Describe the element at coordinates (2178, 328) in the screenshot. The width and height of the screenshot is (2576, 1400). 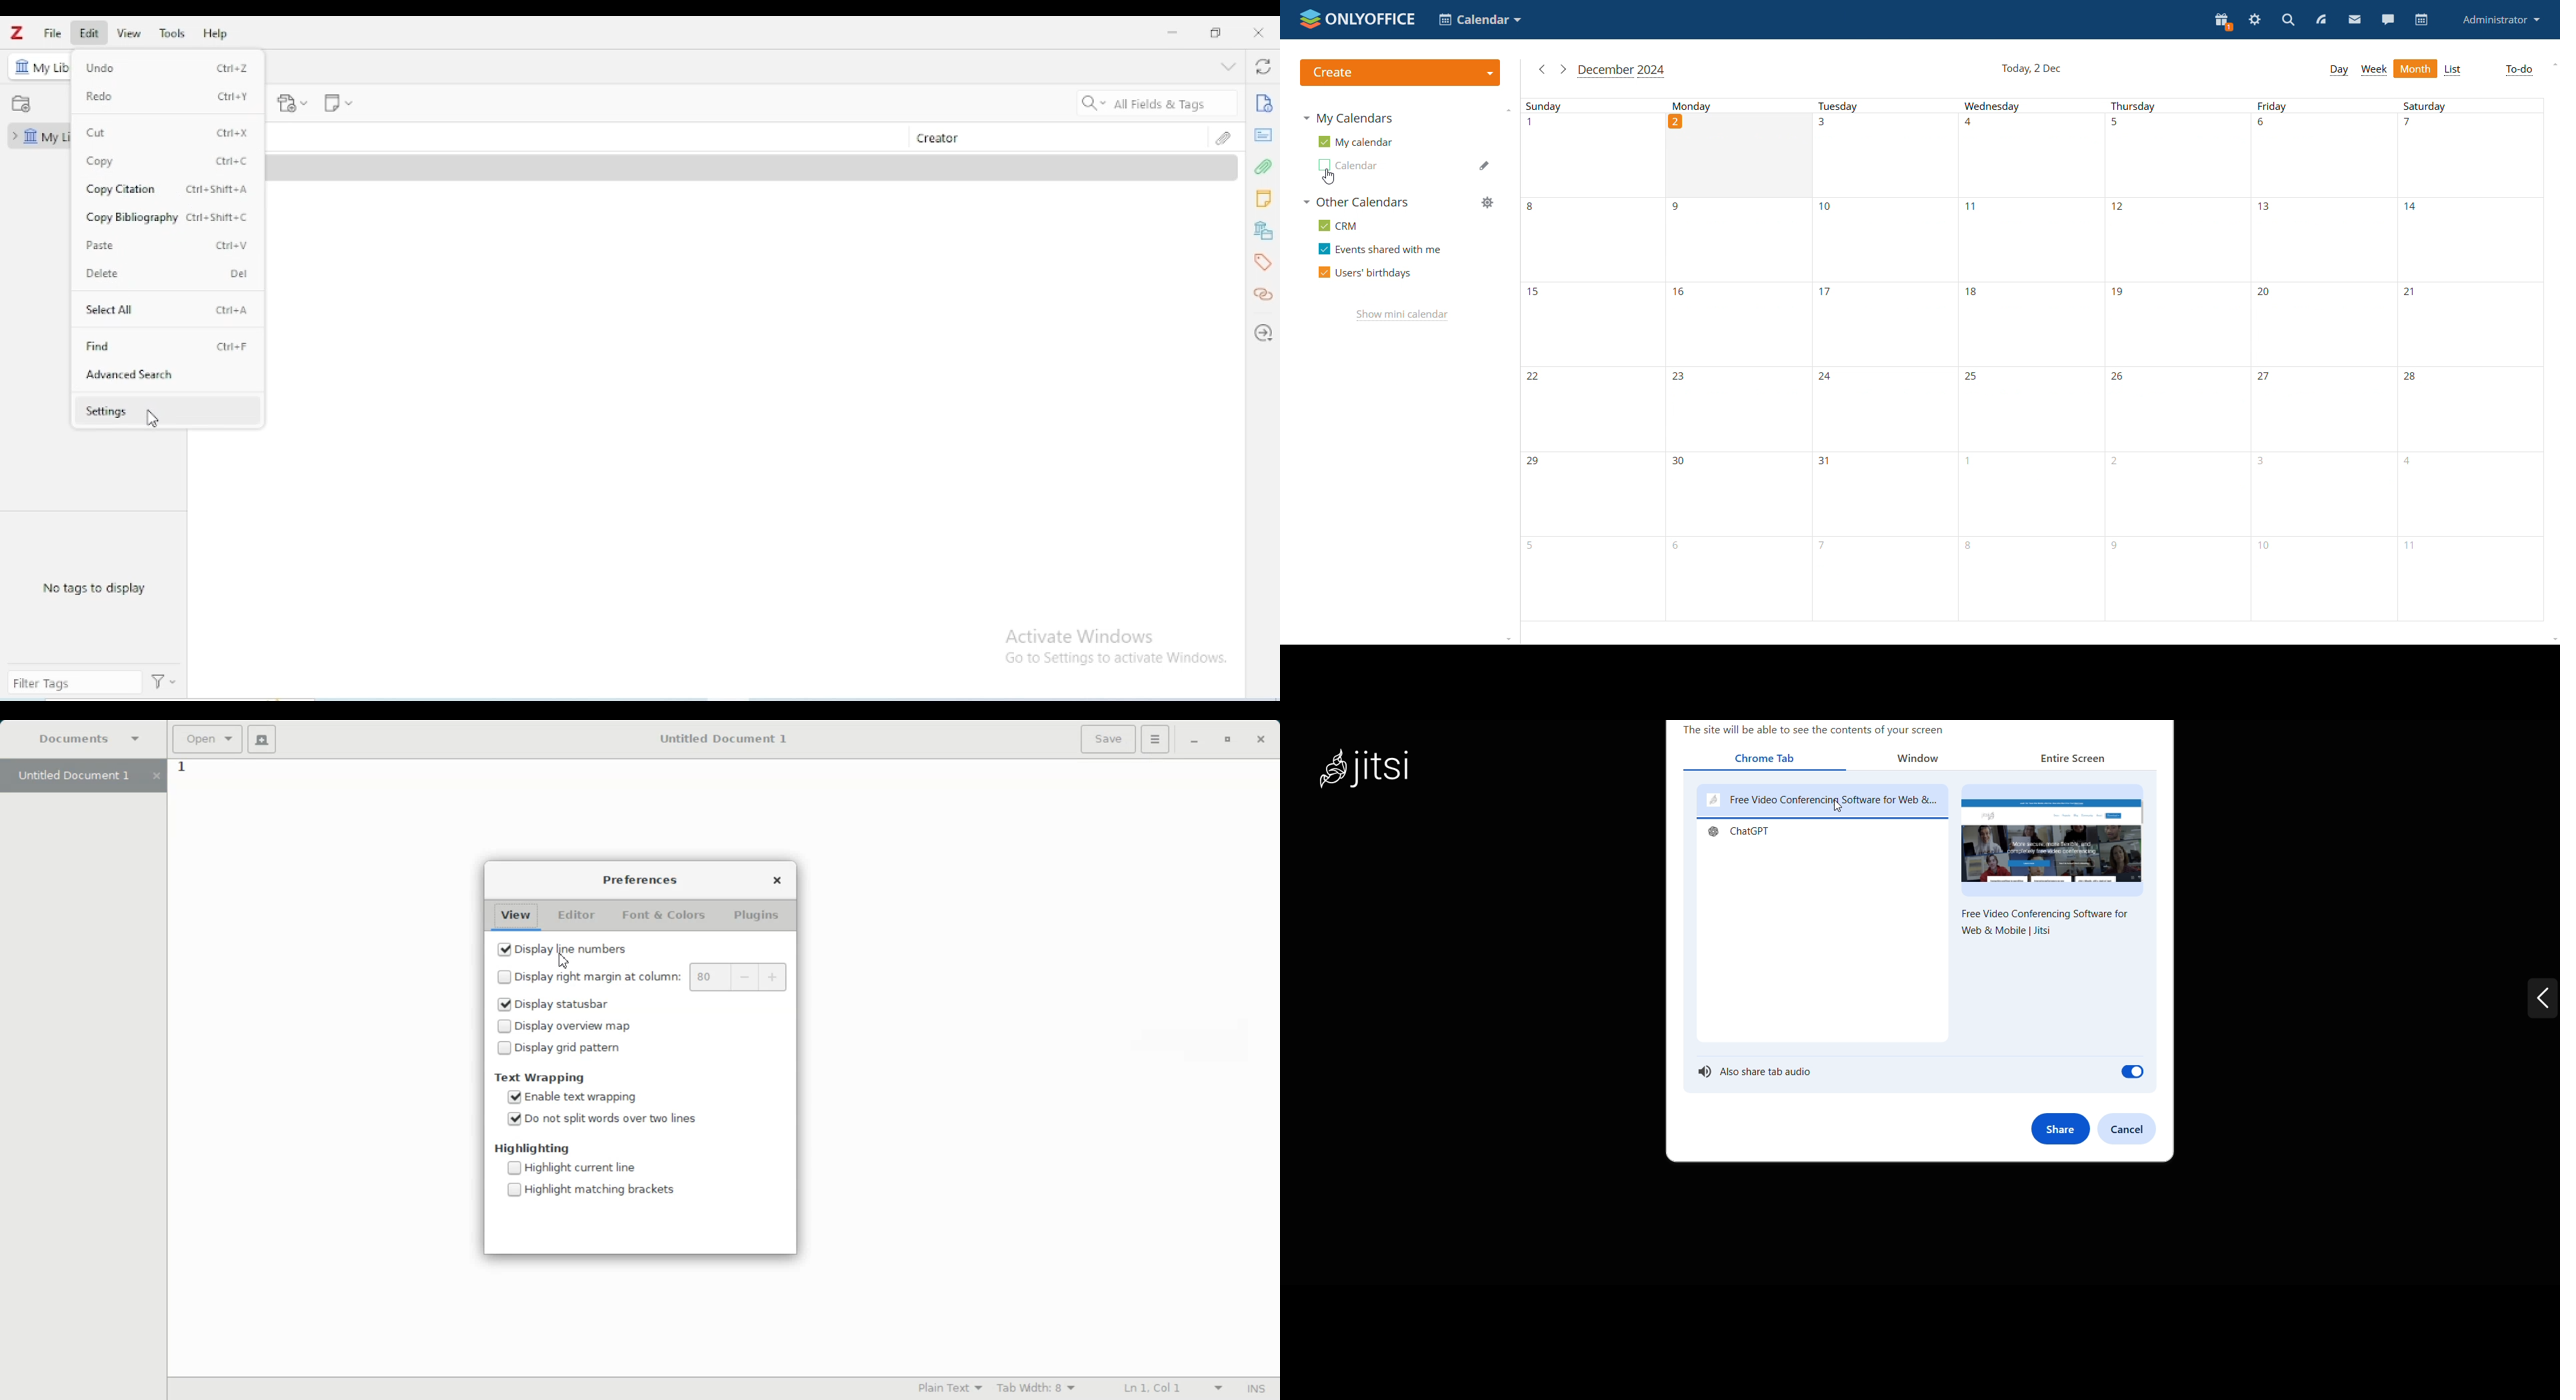
I see `19` at that location.